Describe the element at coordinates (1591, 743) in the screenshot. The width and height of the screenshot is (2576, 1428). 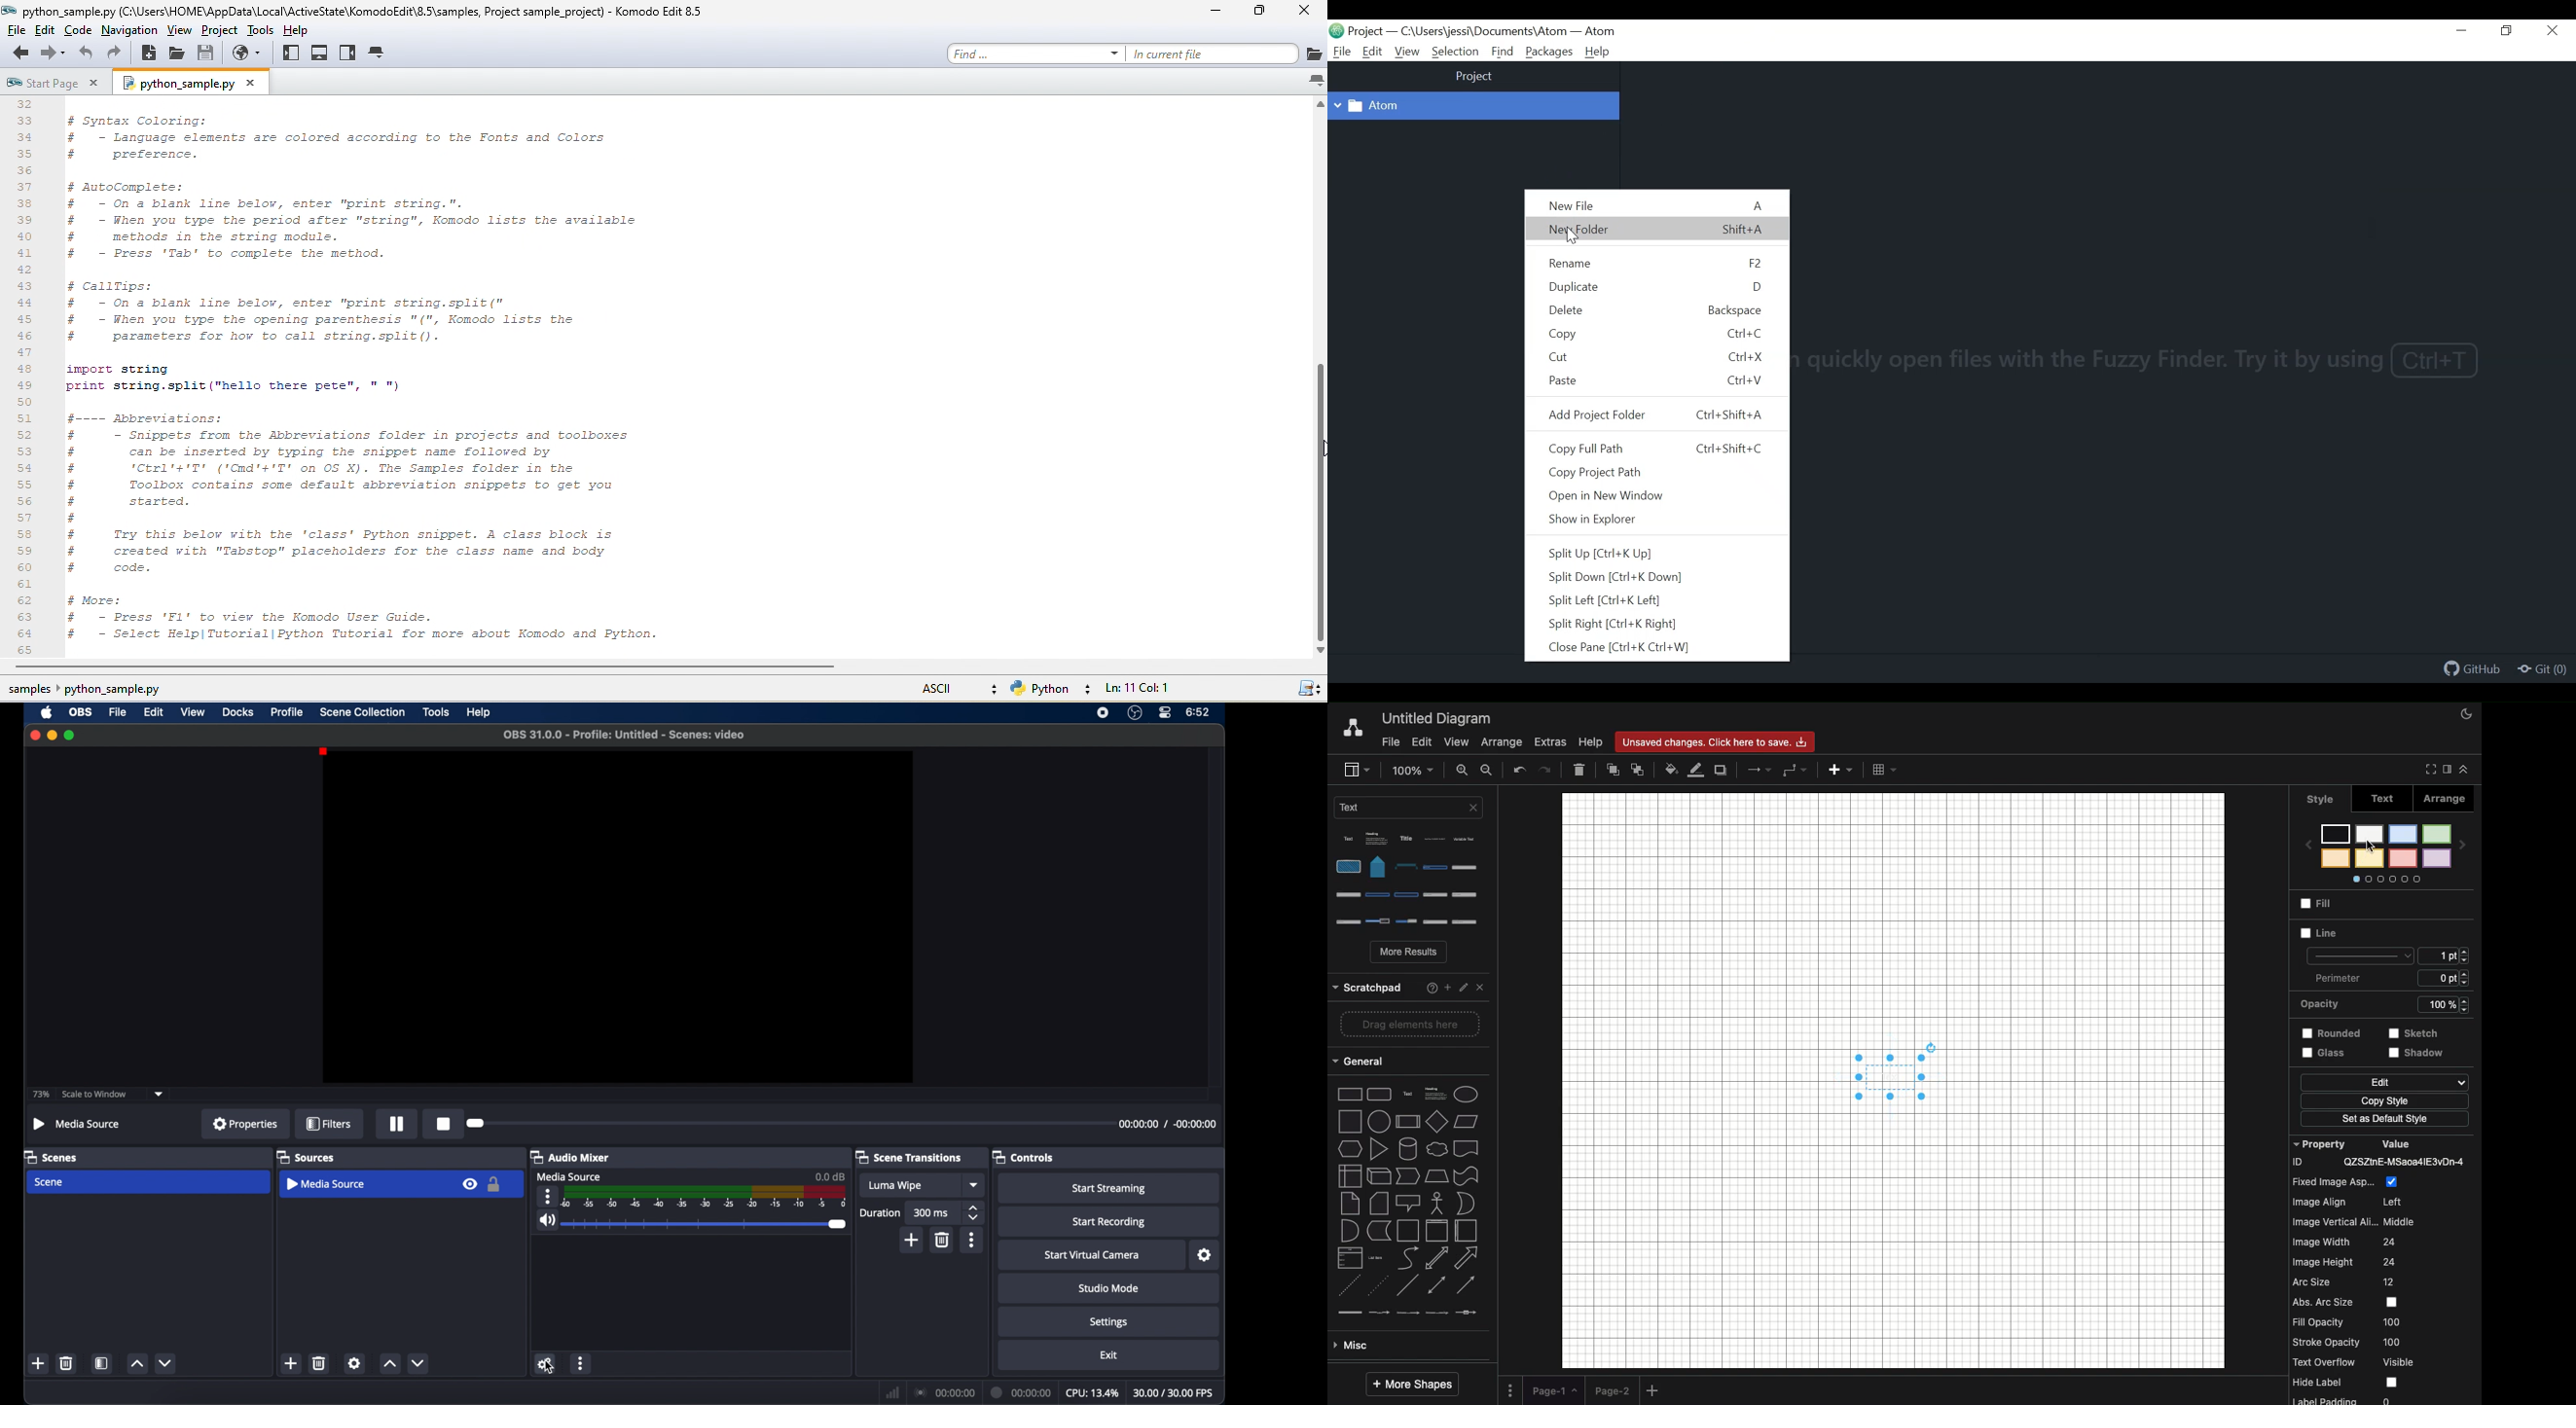
I see `Help` at that location.